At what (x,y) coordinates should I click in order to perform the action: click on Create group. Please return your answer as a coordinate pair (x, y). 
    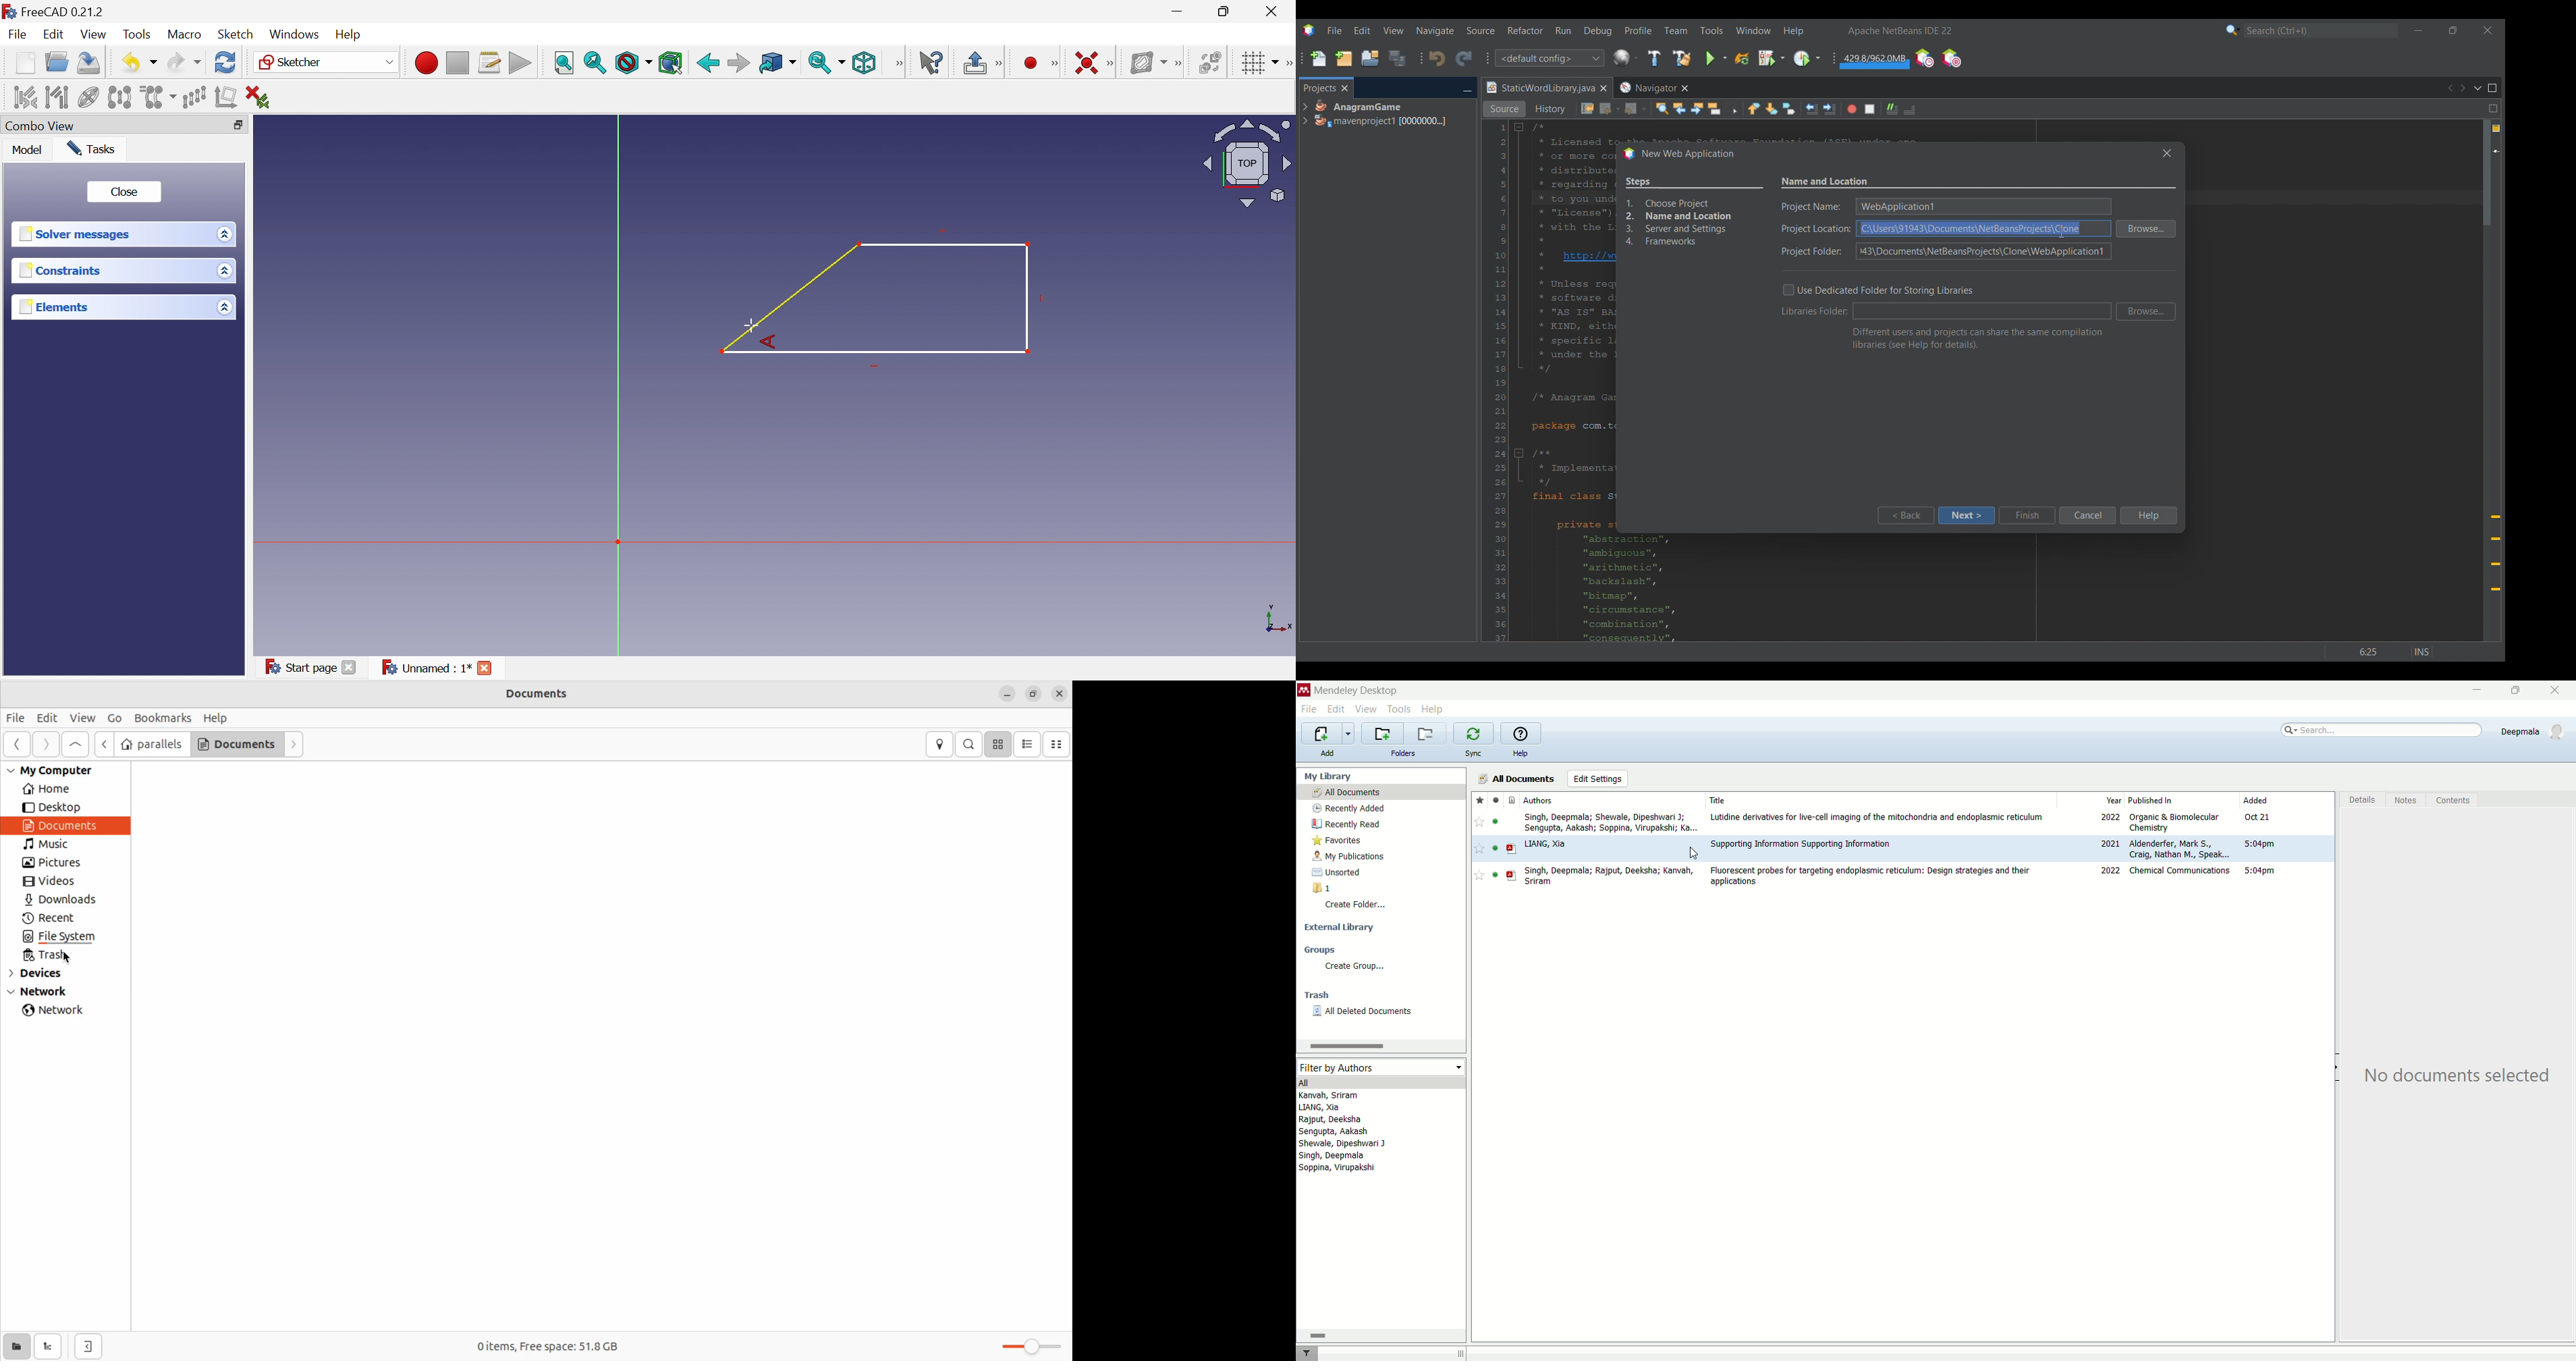
    Looking at the image, I should click on (1354, 967).